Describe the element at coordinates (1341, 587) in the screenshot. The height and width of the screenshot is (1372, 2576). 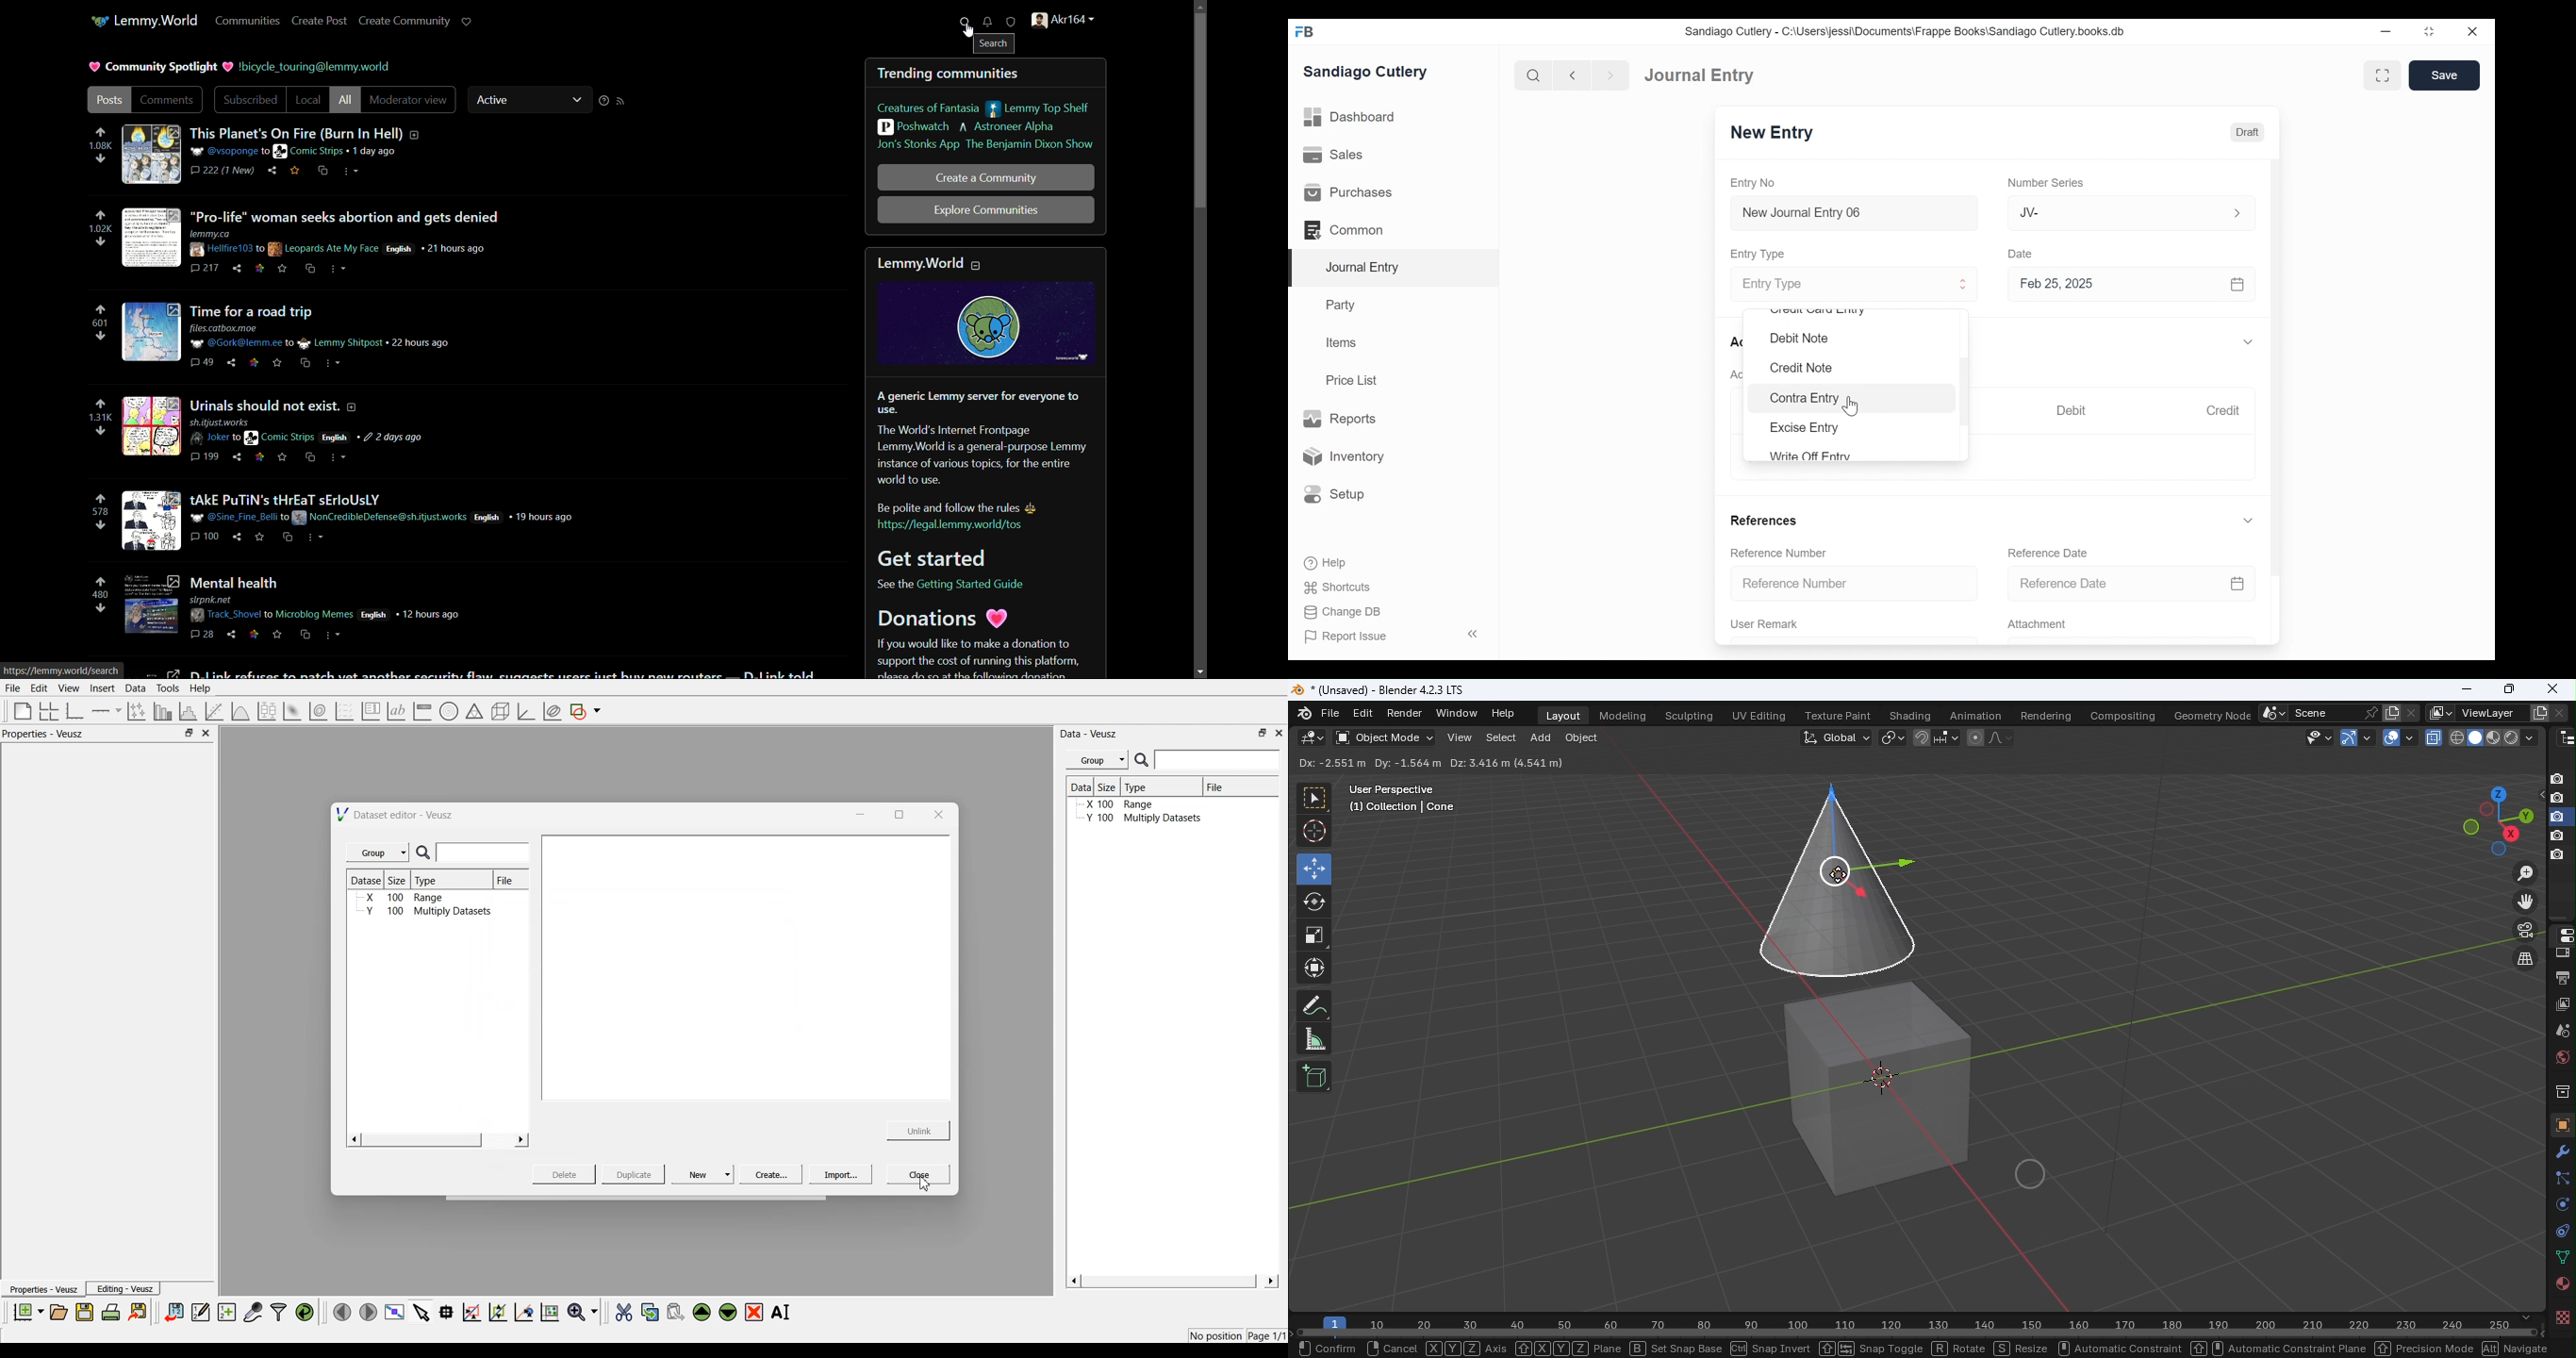
I see `Shortcuts` at that location.